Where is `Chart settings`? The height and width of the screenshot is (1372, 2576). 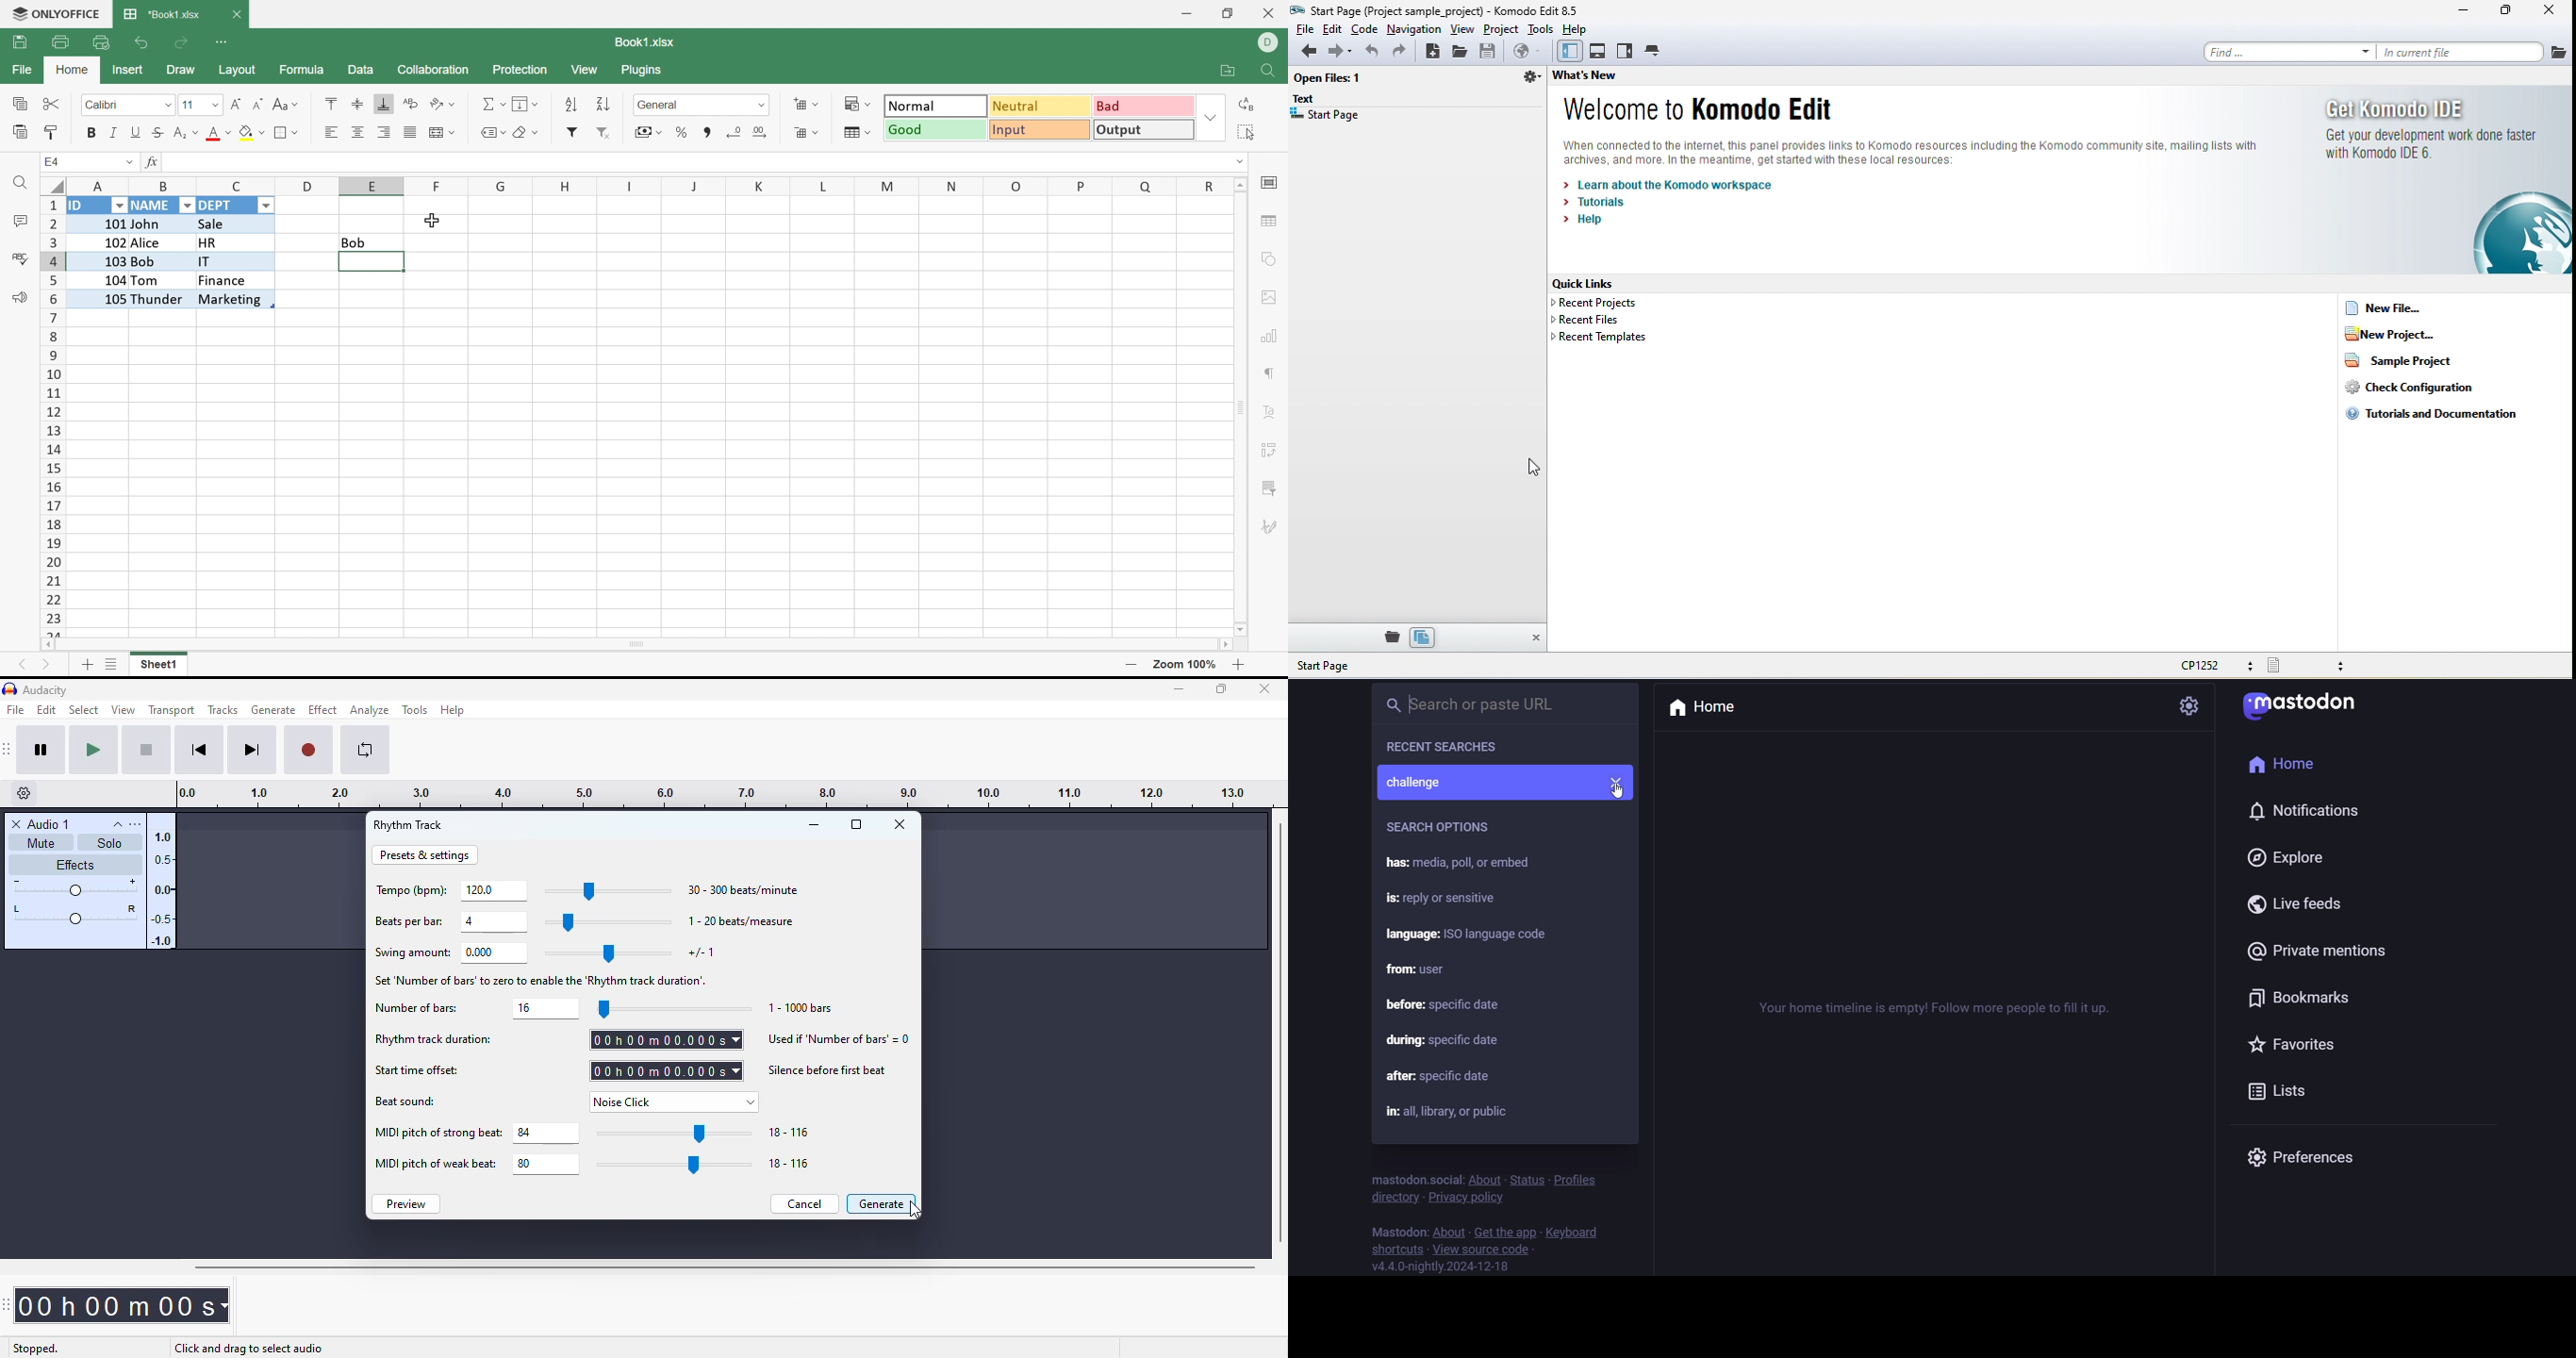
Chart settings is located at coordinates (1265, 337).